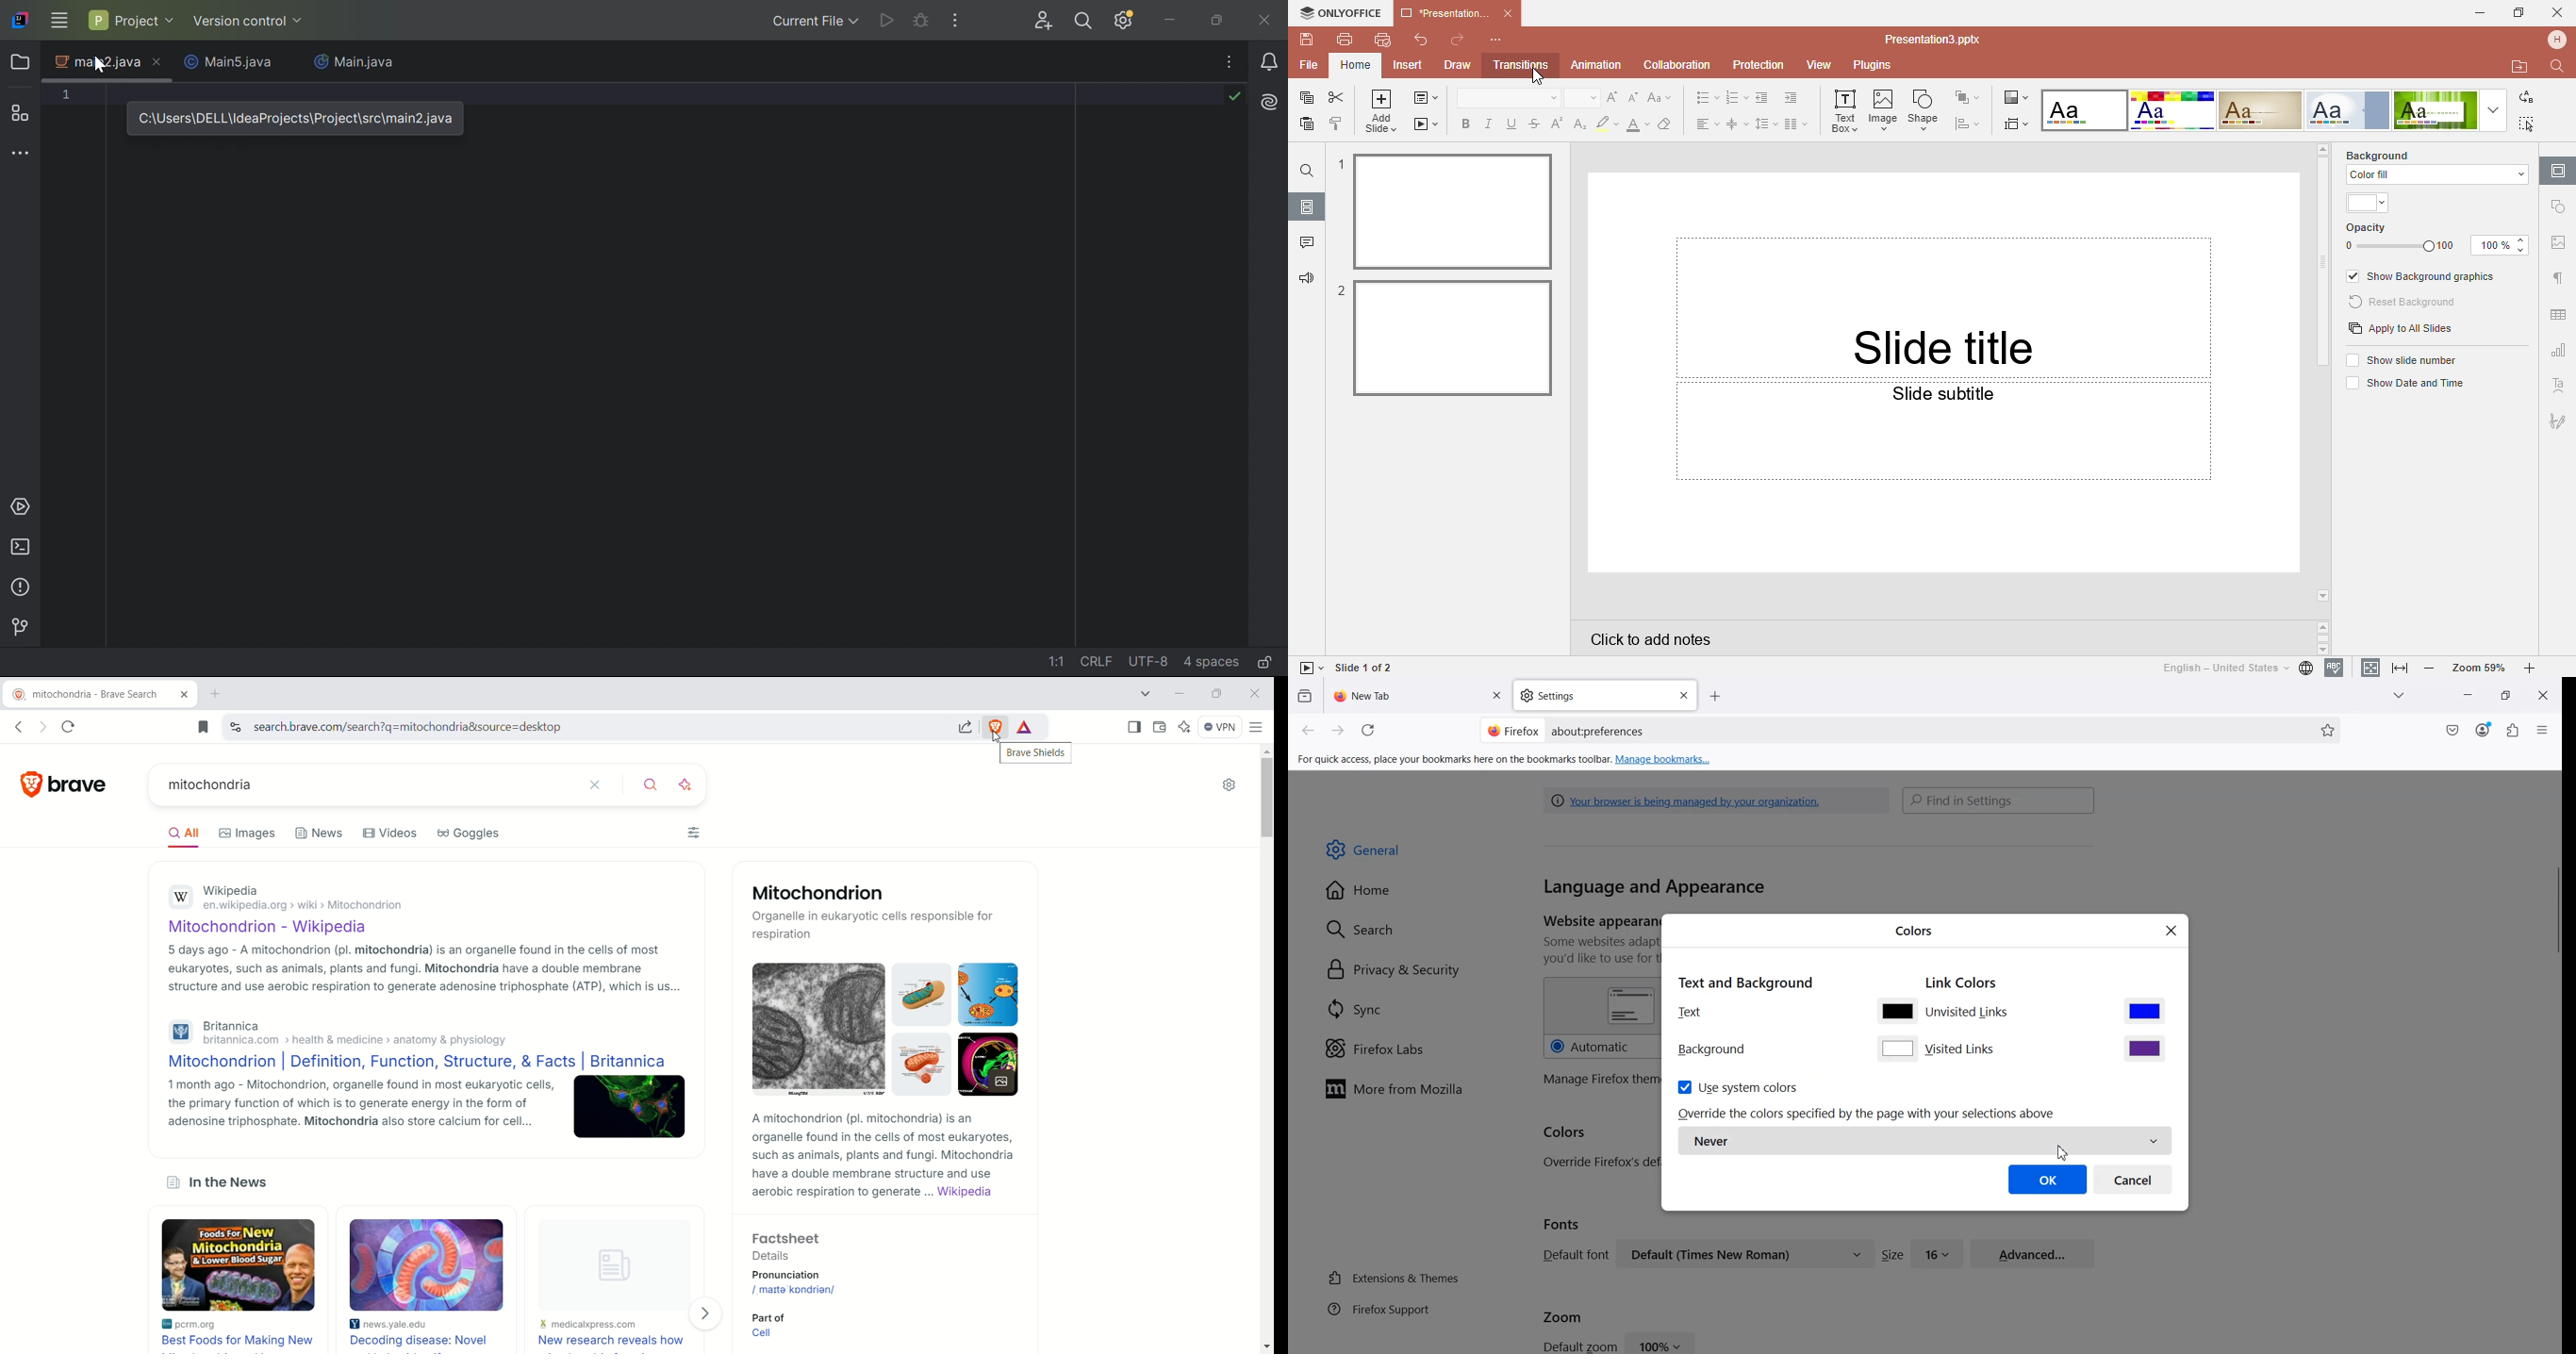 The image size is (2576, 1372). I want to click on Draw, so click(1456, 66).